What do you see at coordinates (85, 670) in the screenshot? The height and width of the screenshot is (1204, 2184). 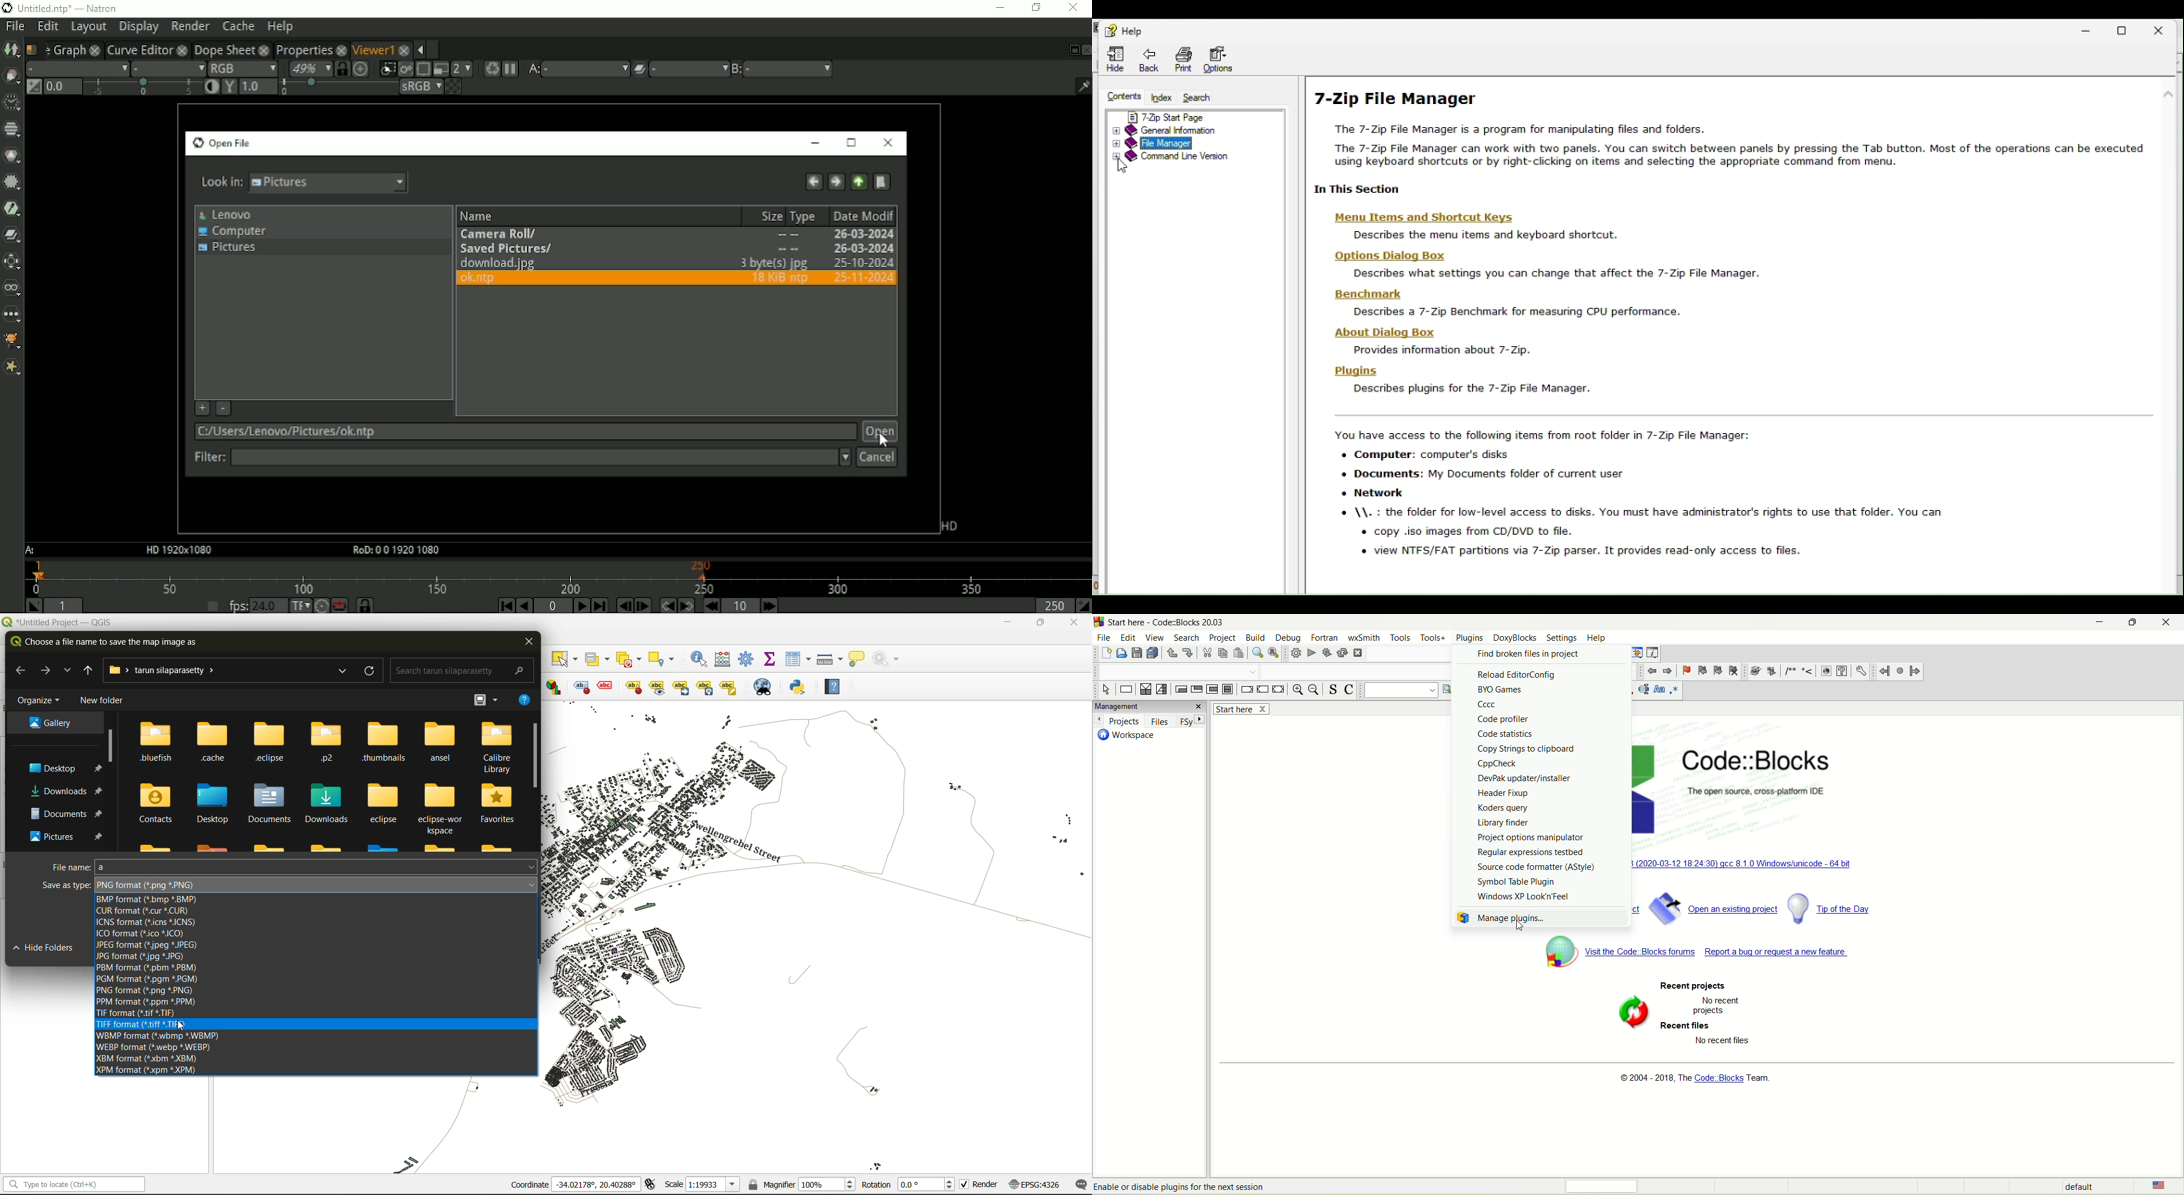 I see `previous folder` at bounding box center [85, 670].